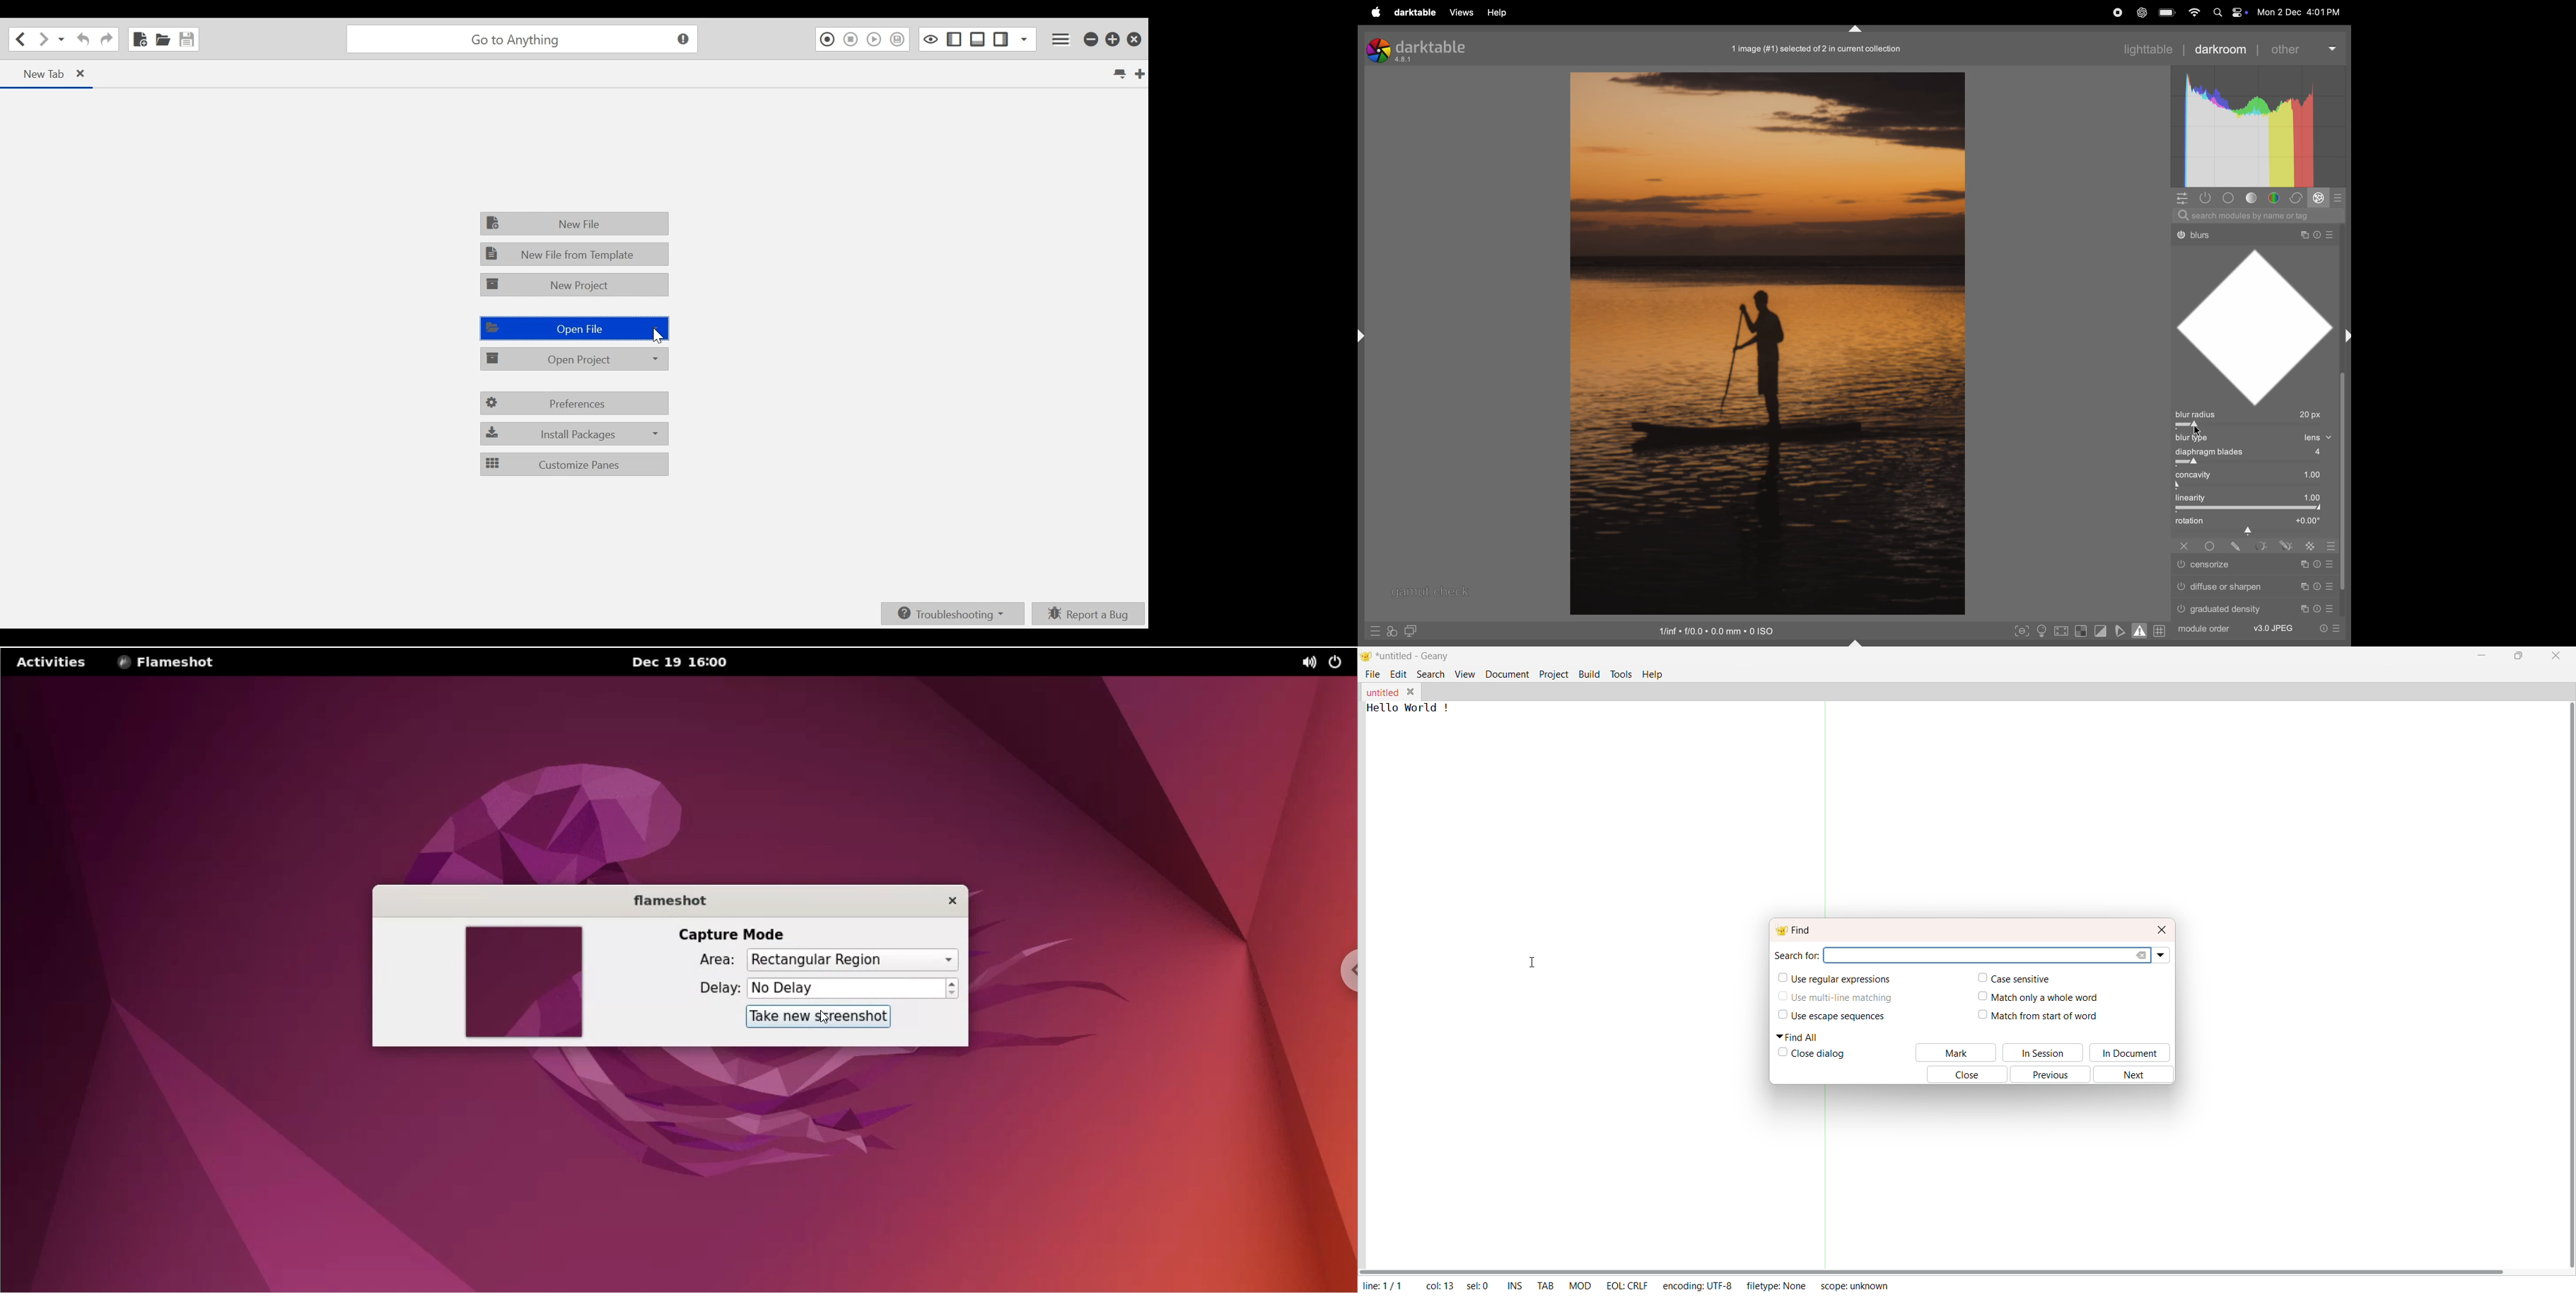 This screenshot has width=2576, height=1316. What do you see at coordinates (1411, 691) in the screenshot?
I see `Close File` at bounding box center [1411, 691].